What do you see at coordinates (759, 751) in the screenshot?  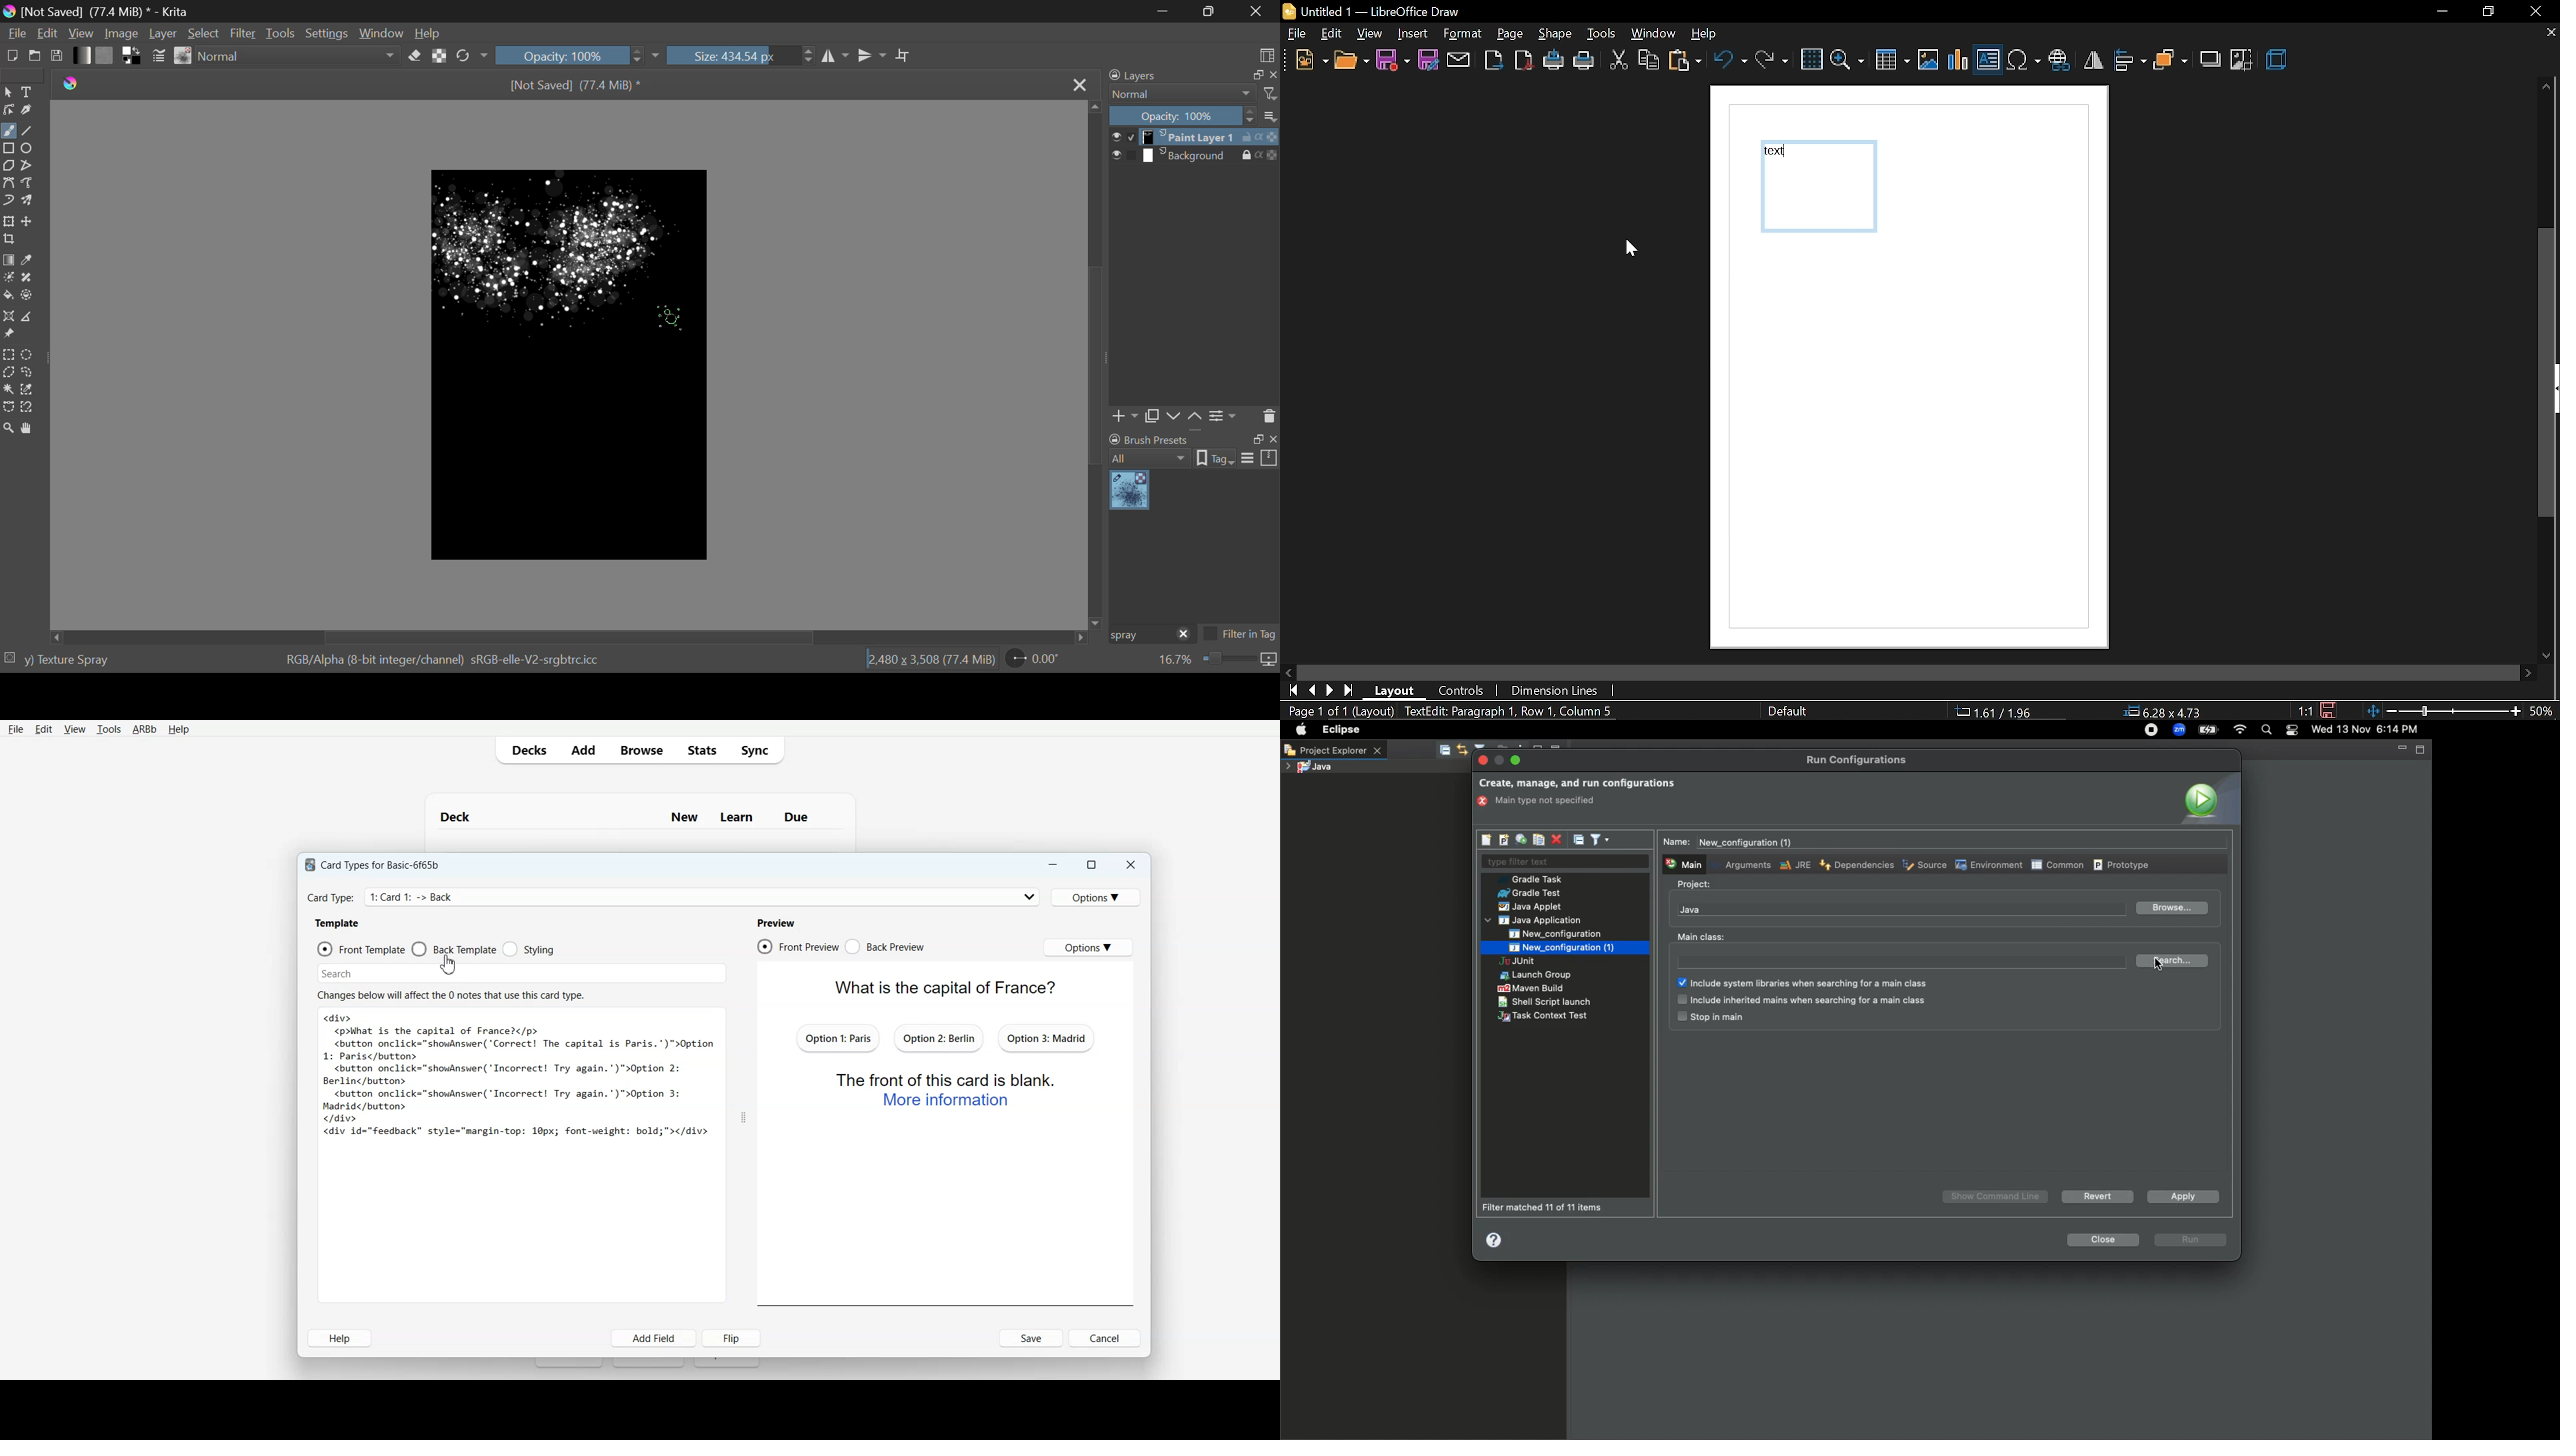 I see `Sync` at bounding box center [759, 751].